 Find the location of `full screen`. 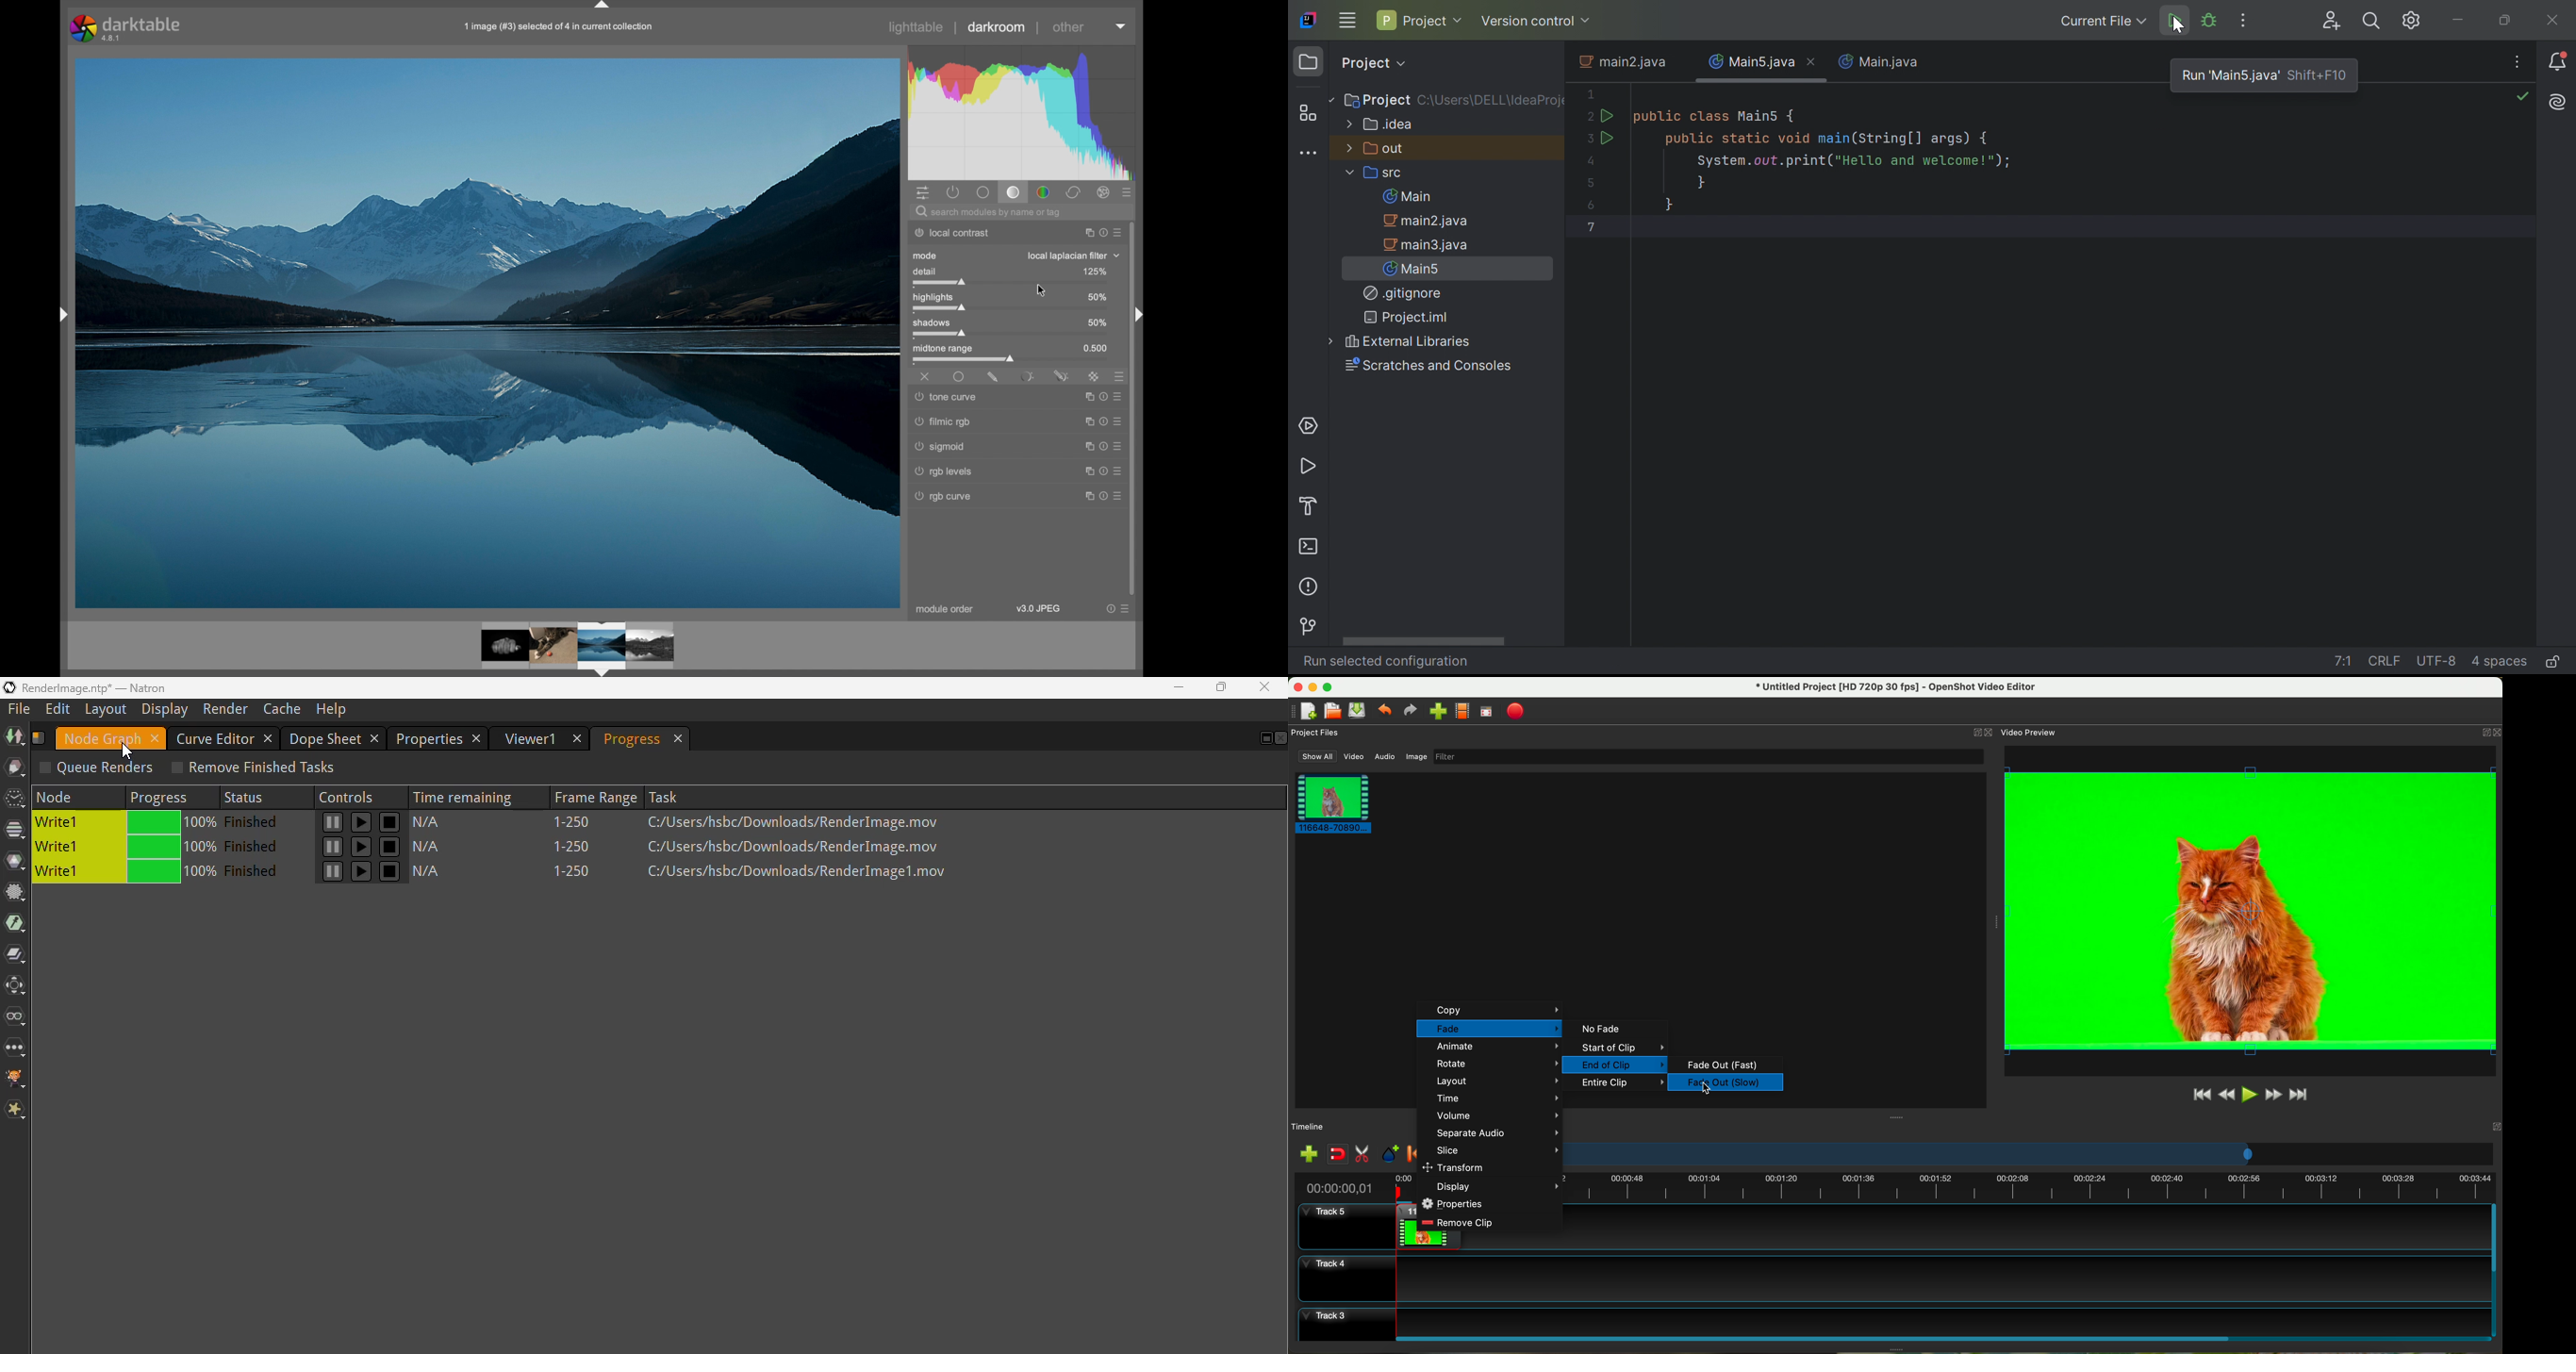

full screen is located at coordinates (1486, 711).